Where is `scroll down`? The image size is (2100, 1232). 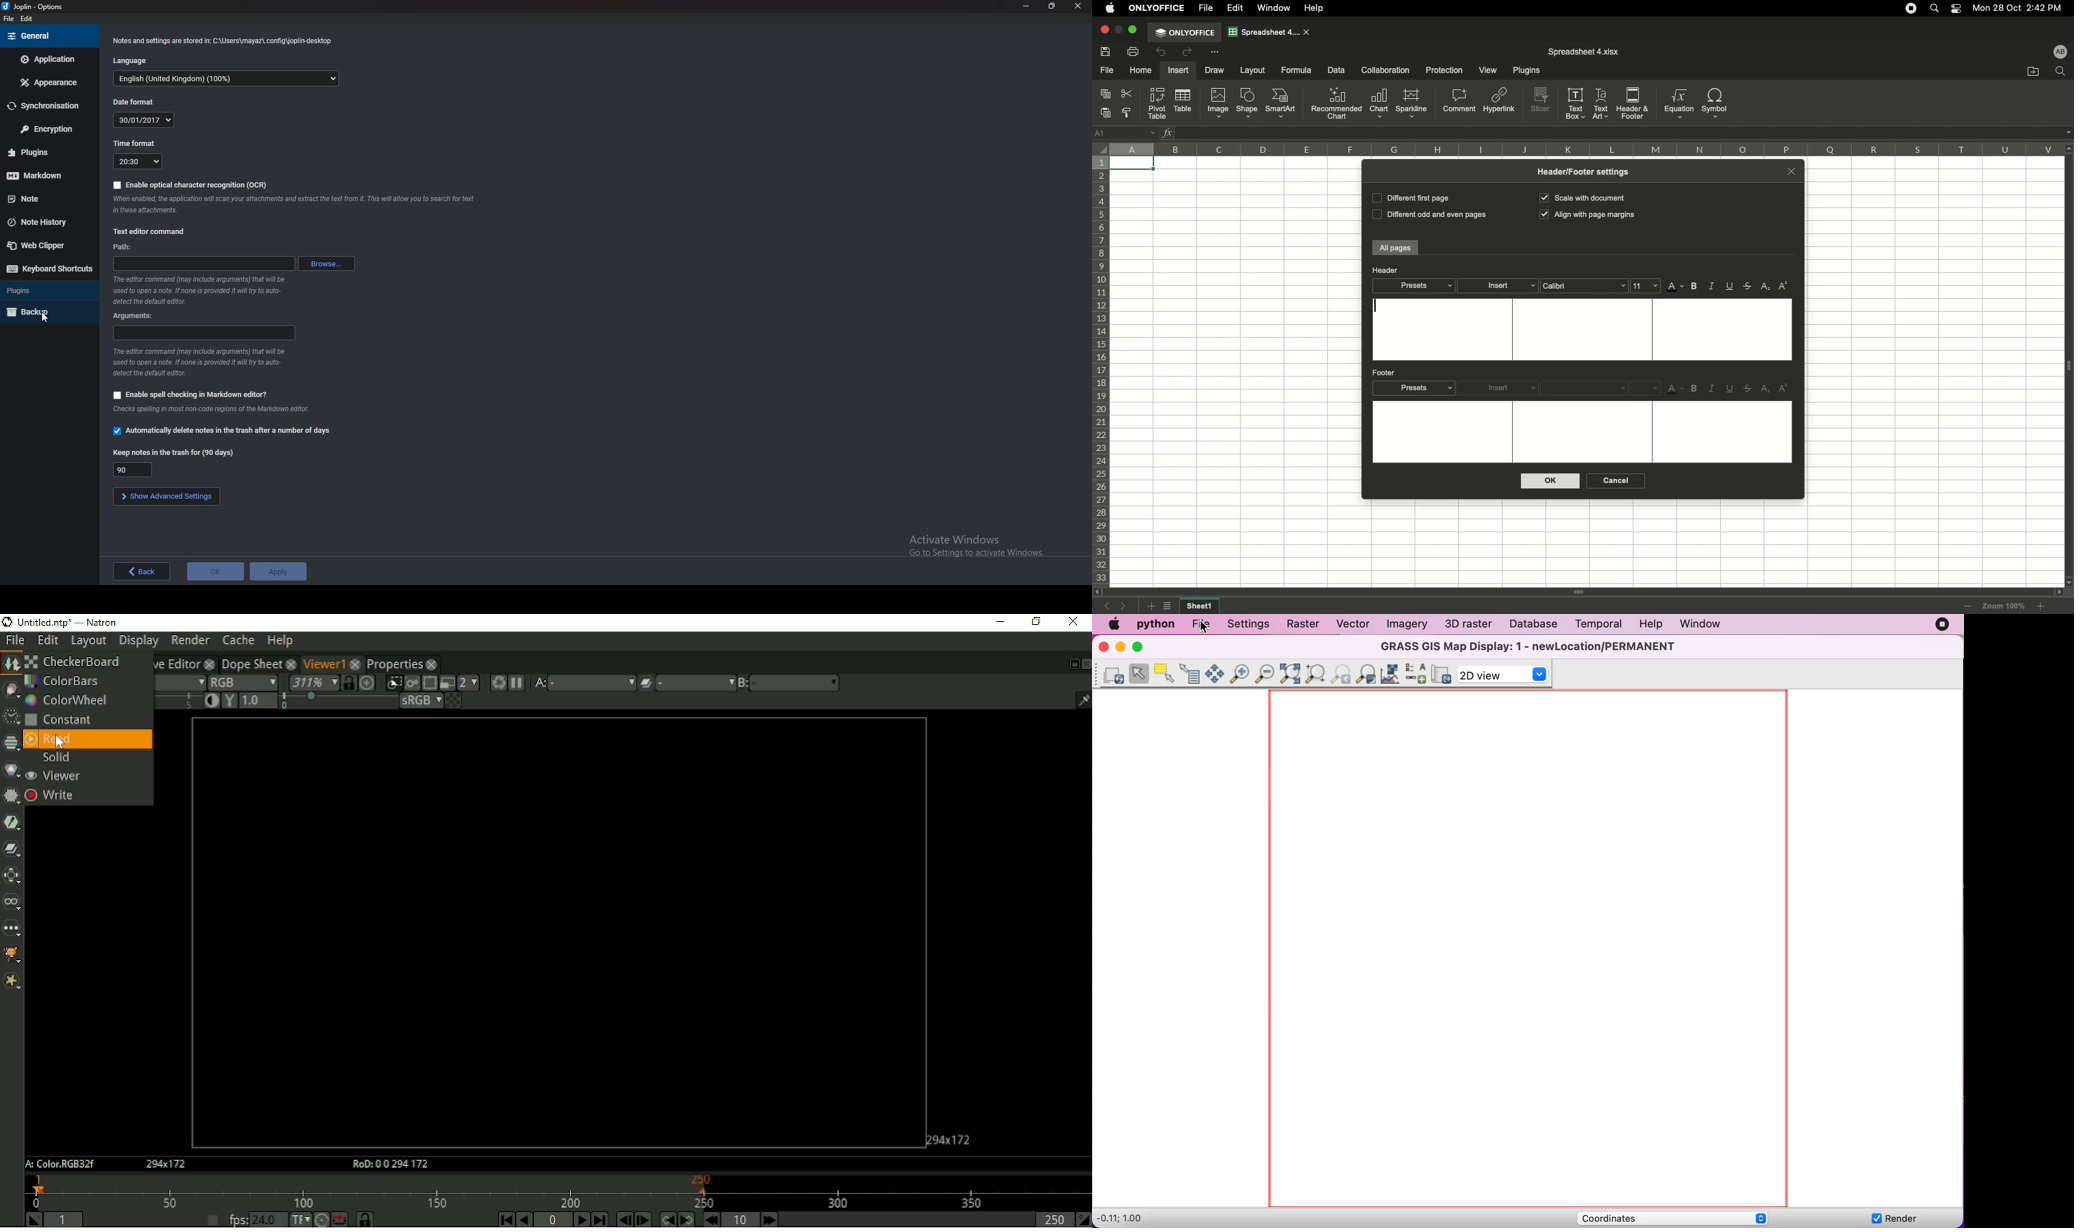
scroll down is located at coordinates (2068, 581).